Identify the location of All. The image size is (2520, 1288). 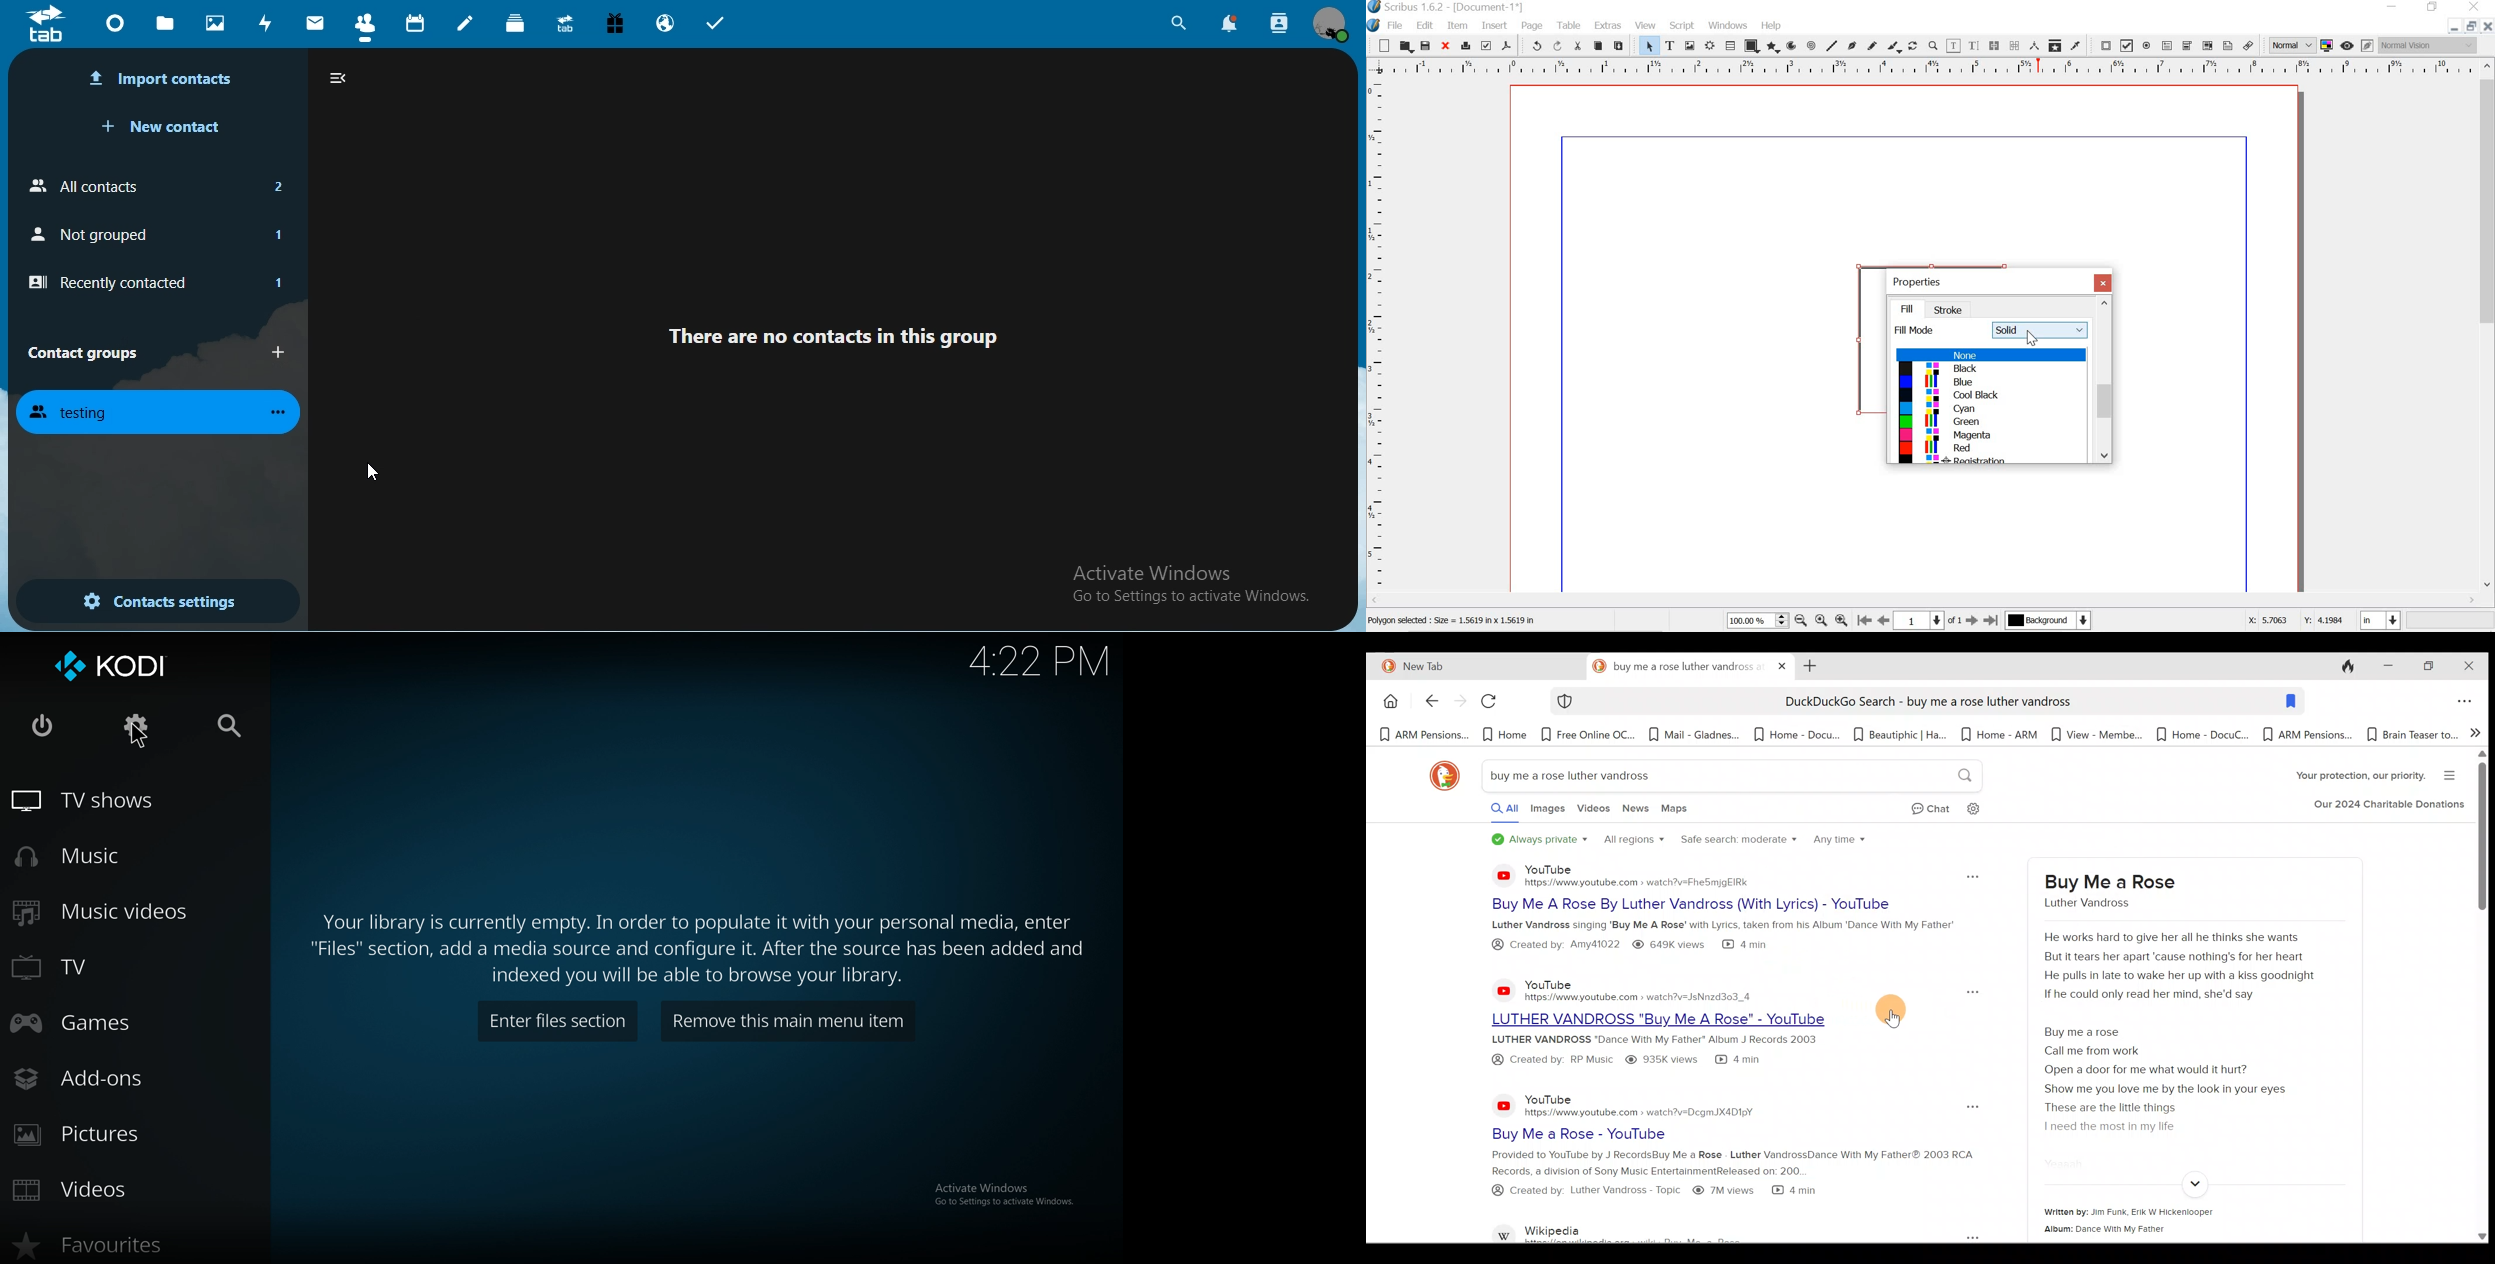
(1494, 811).